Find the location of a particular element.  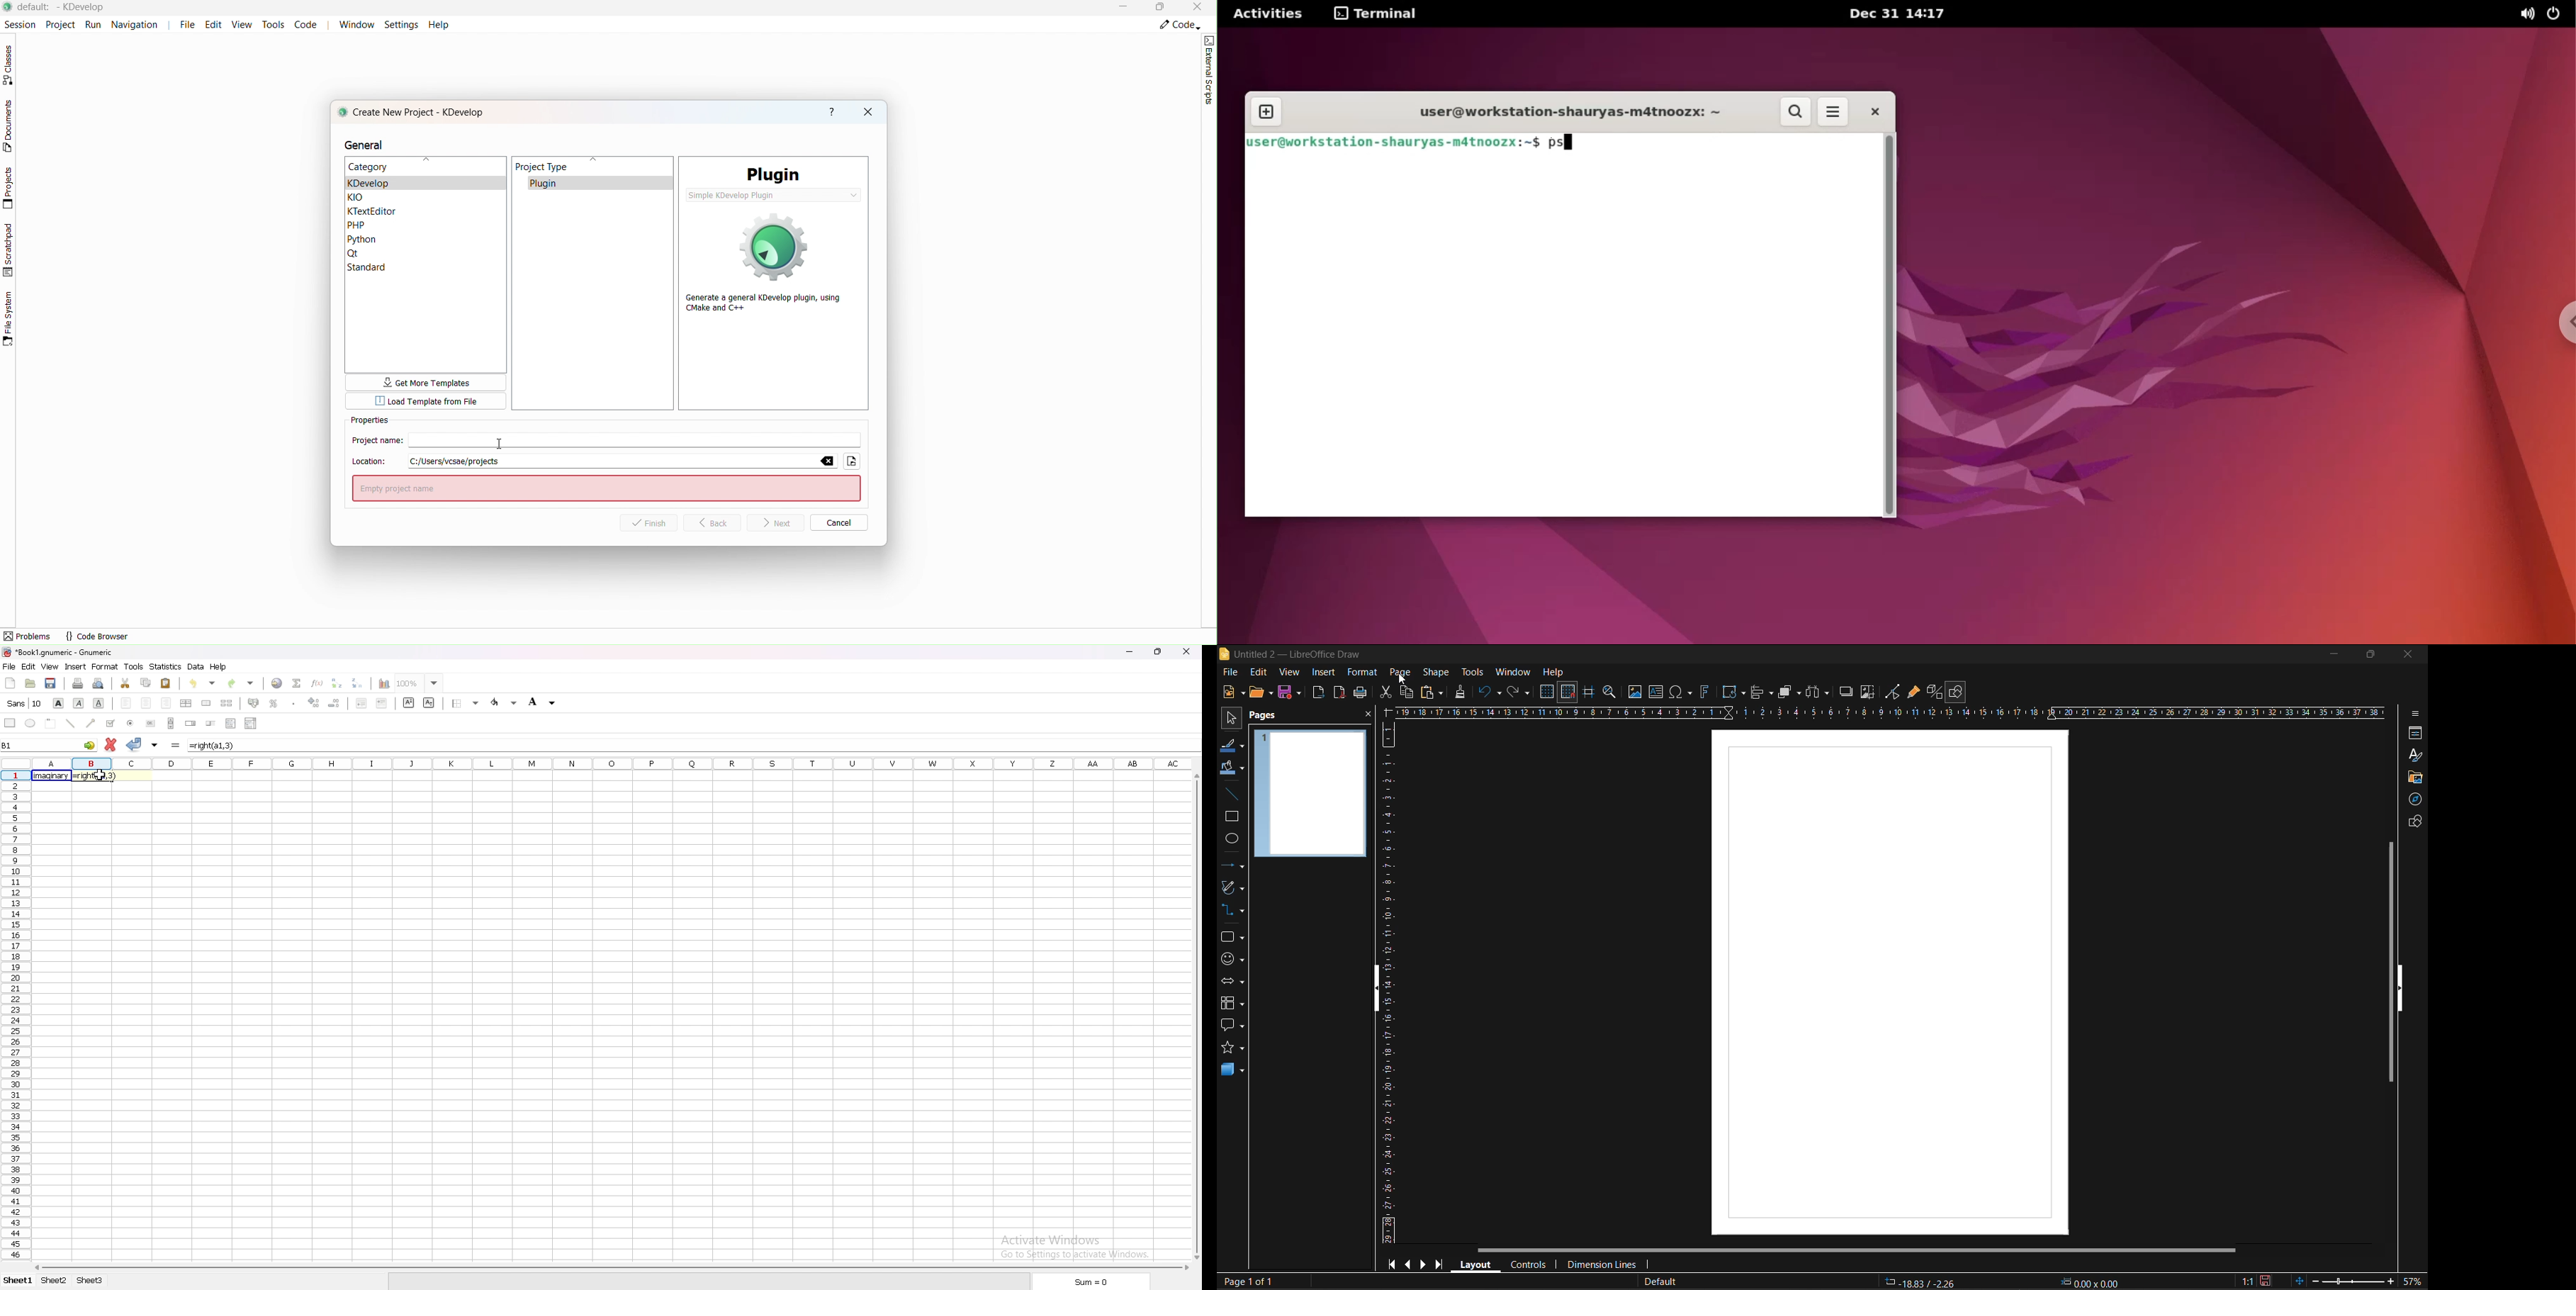

selected cell column is located at coordinates (93, 763).